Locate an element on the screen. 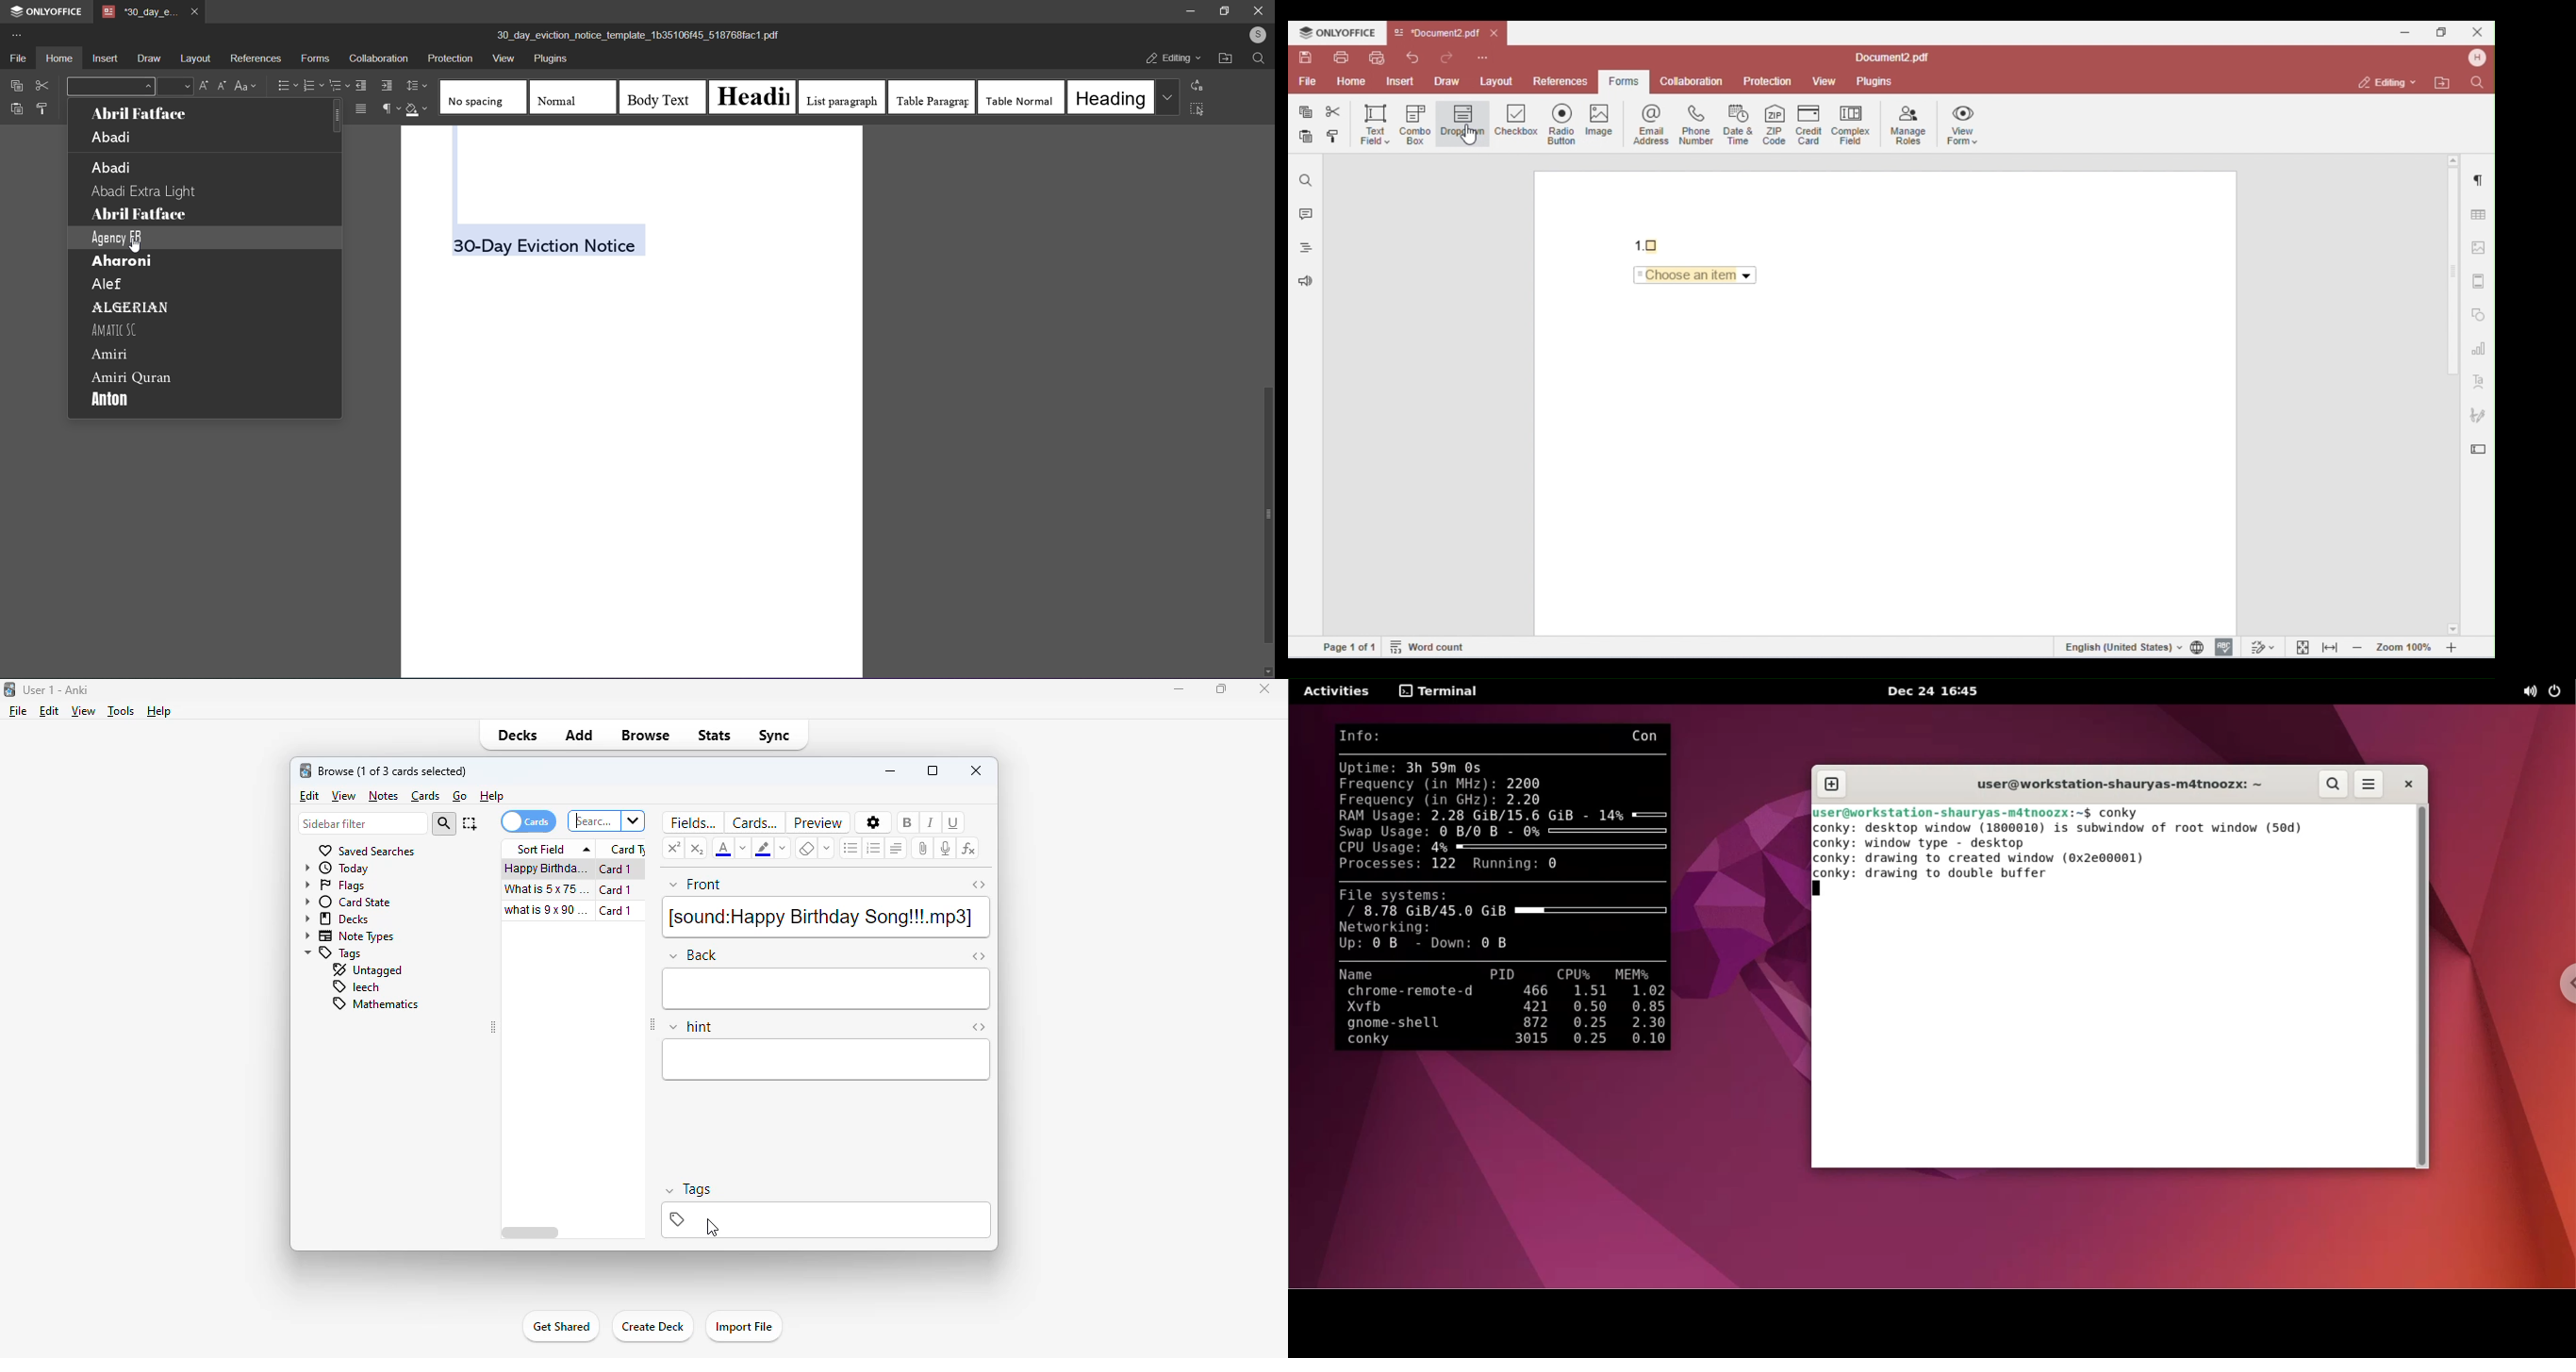 Image resolution: width=2576 pixels, height=1372 pixels. note types is located at coordinates (350, 937).